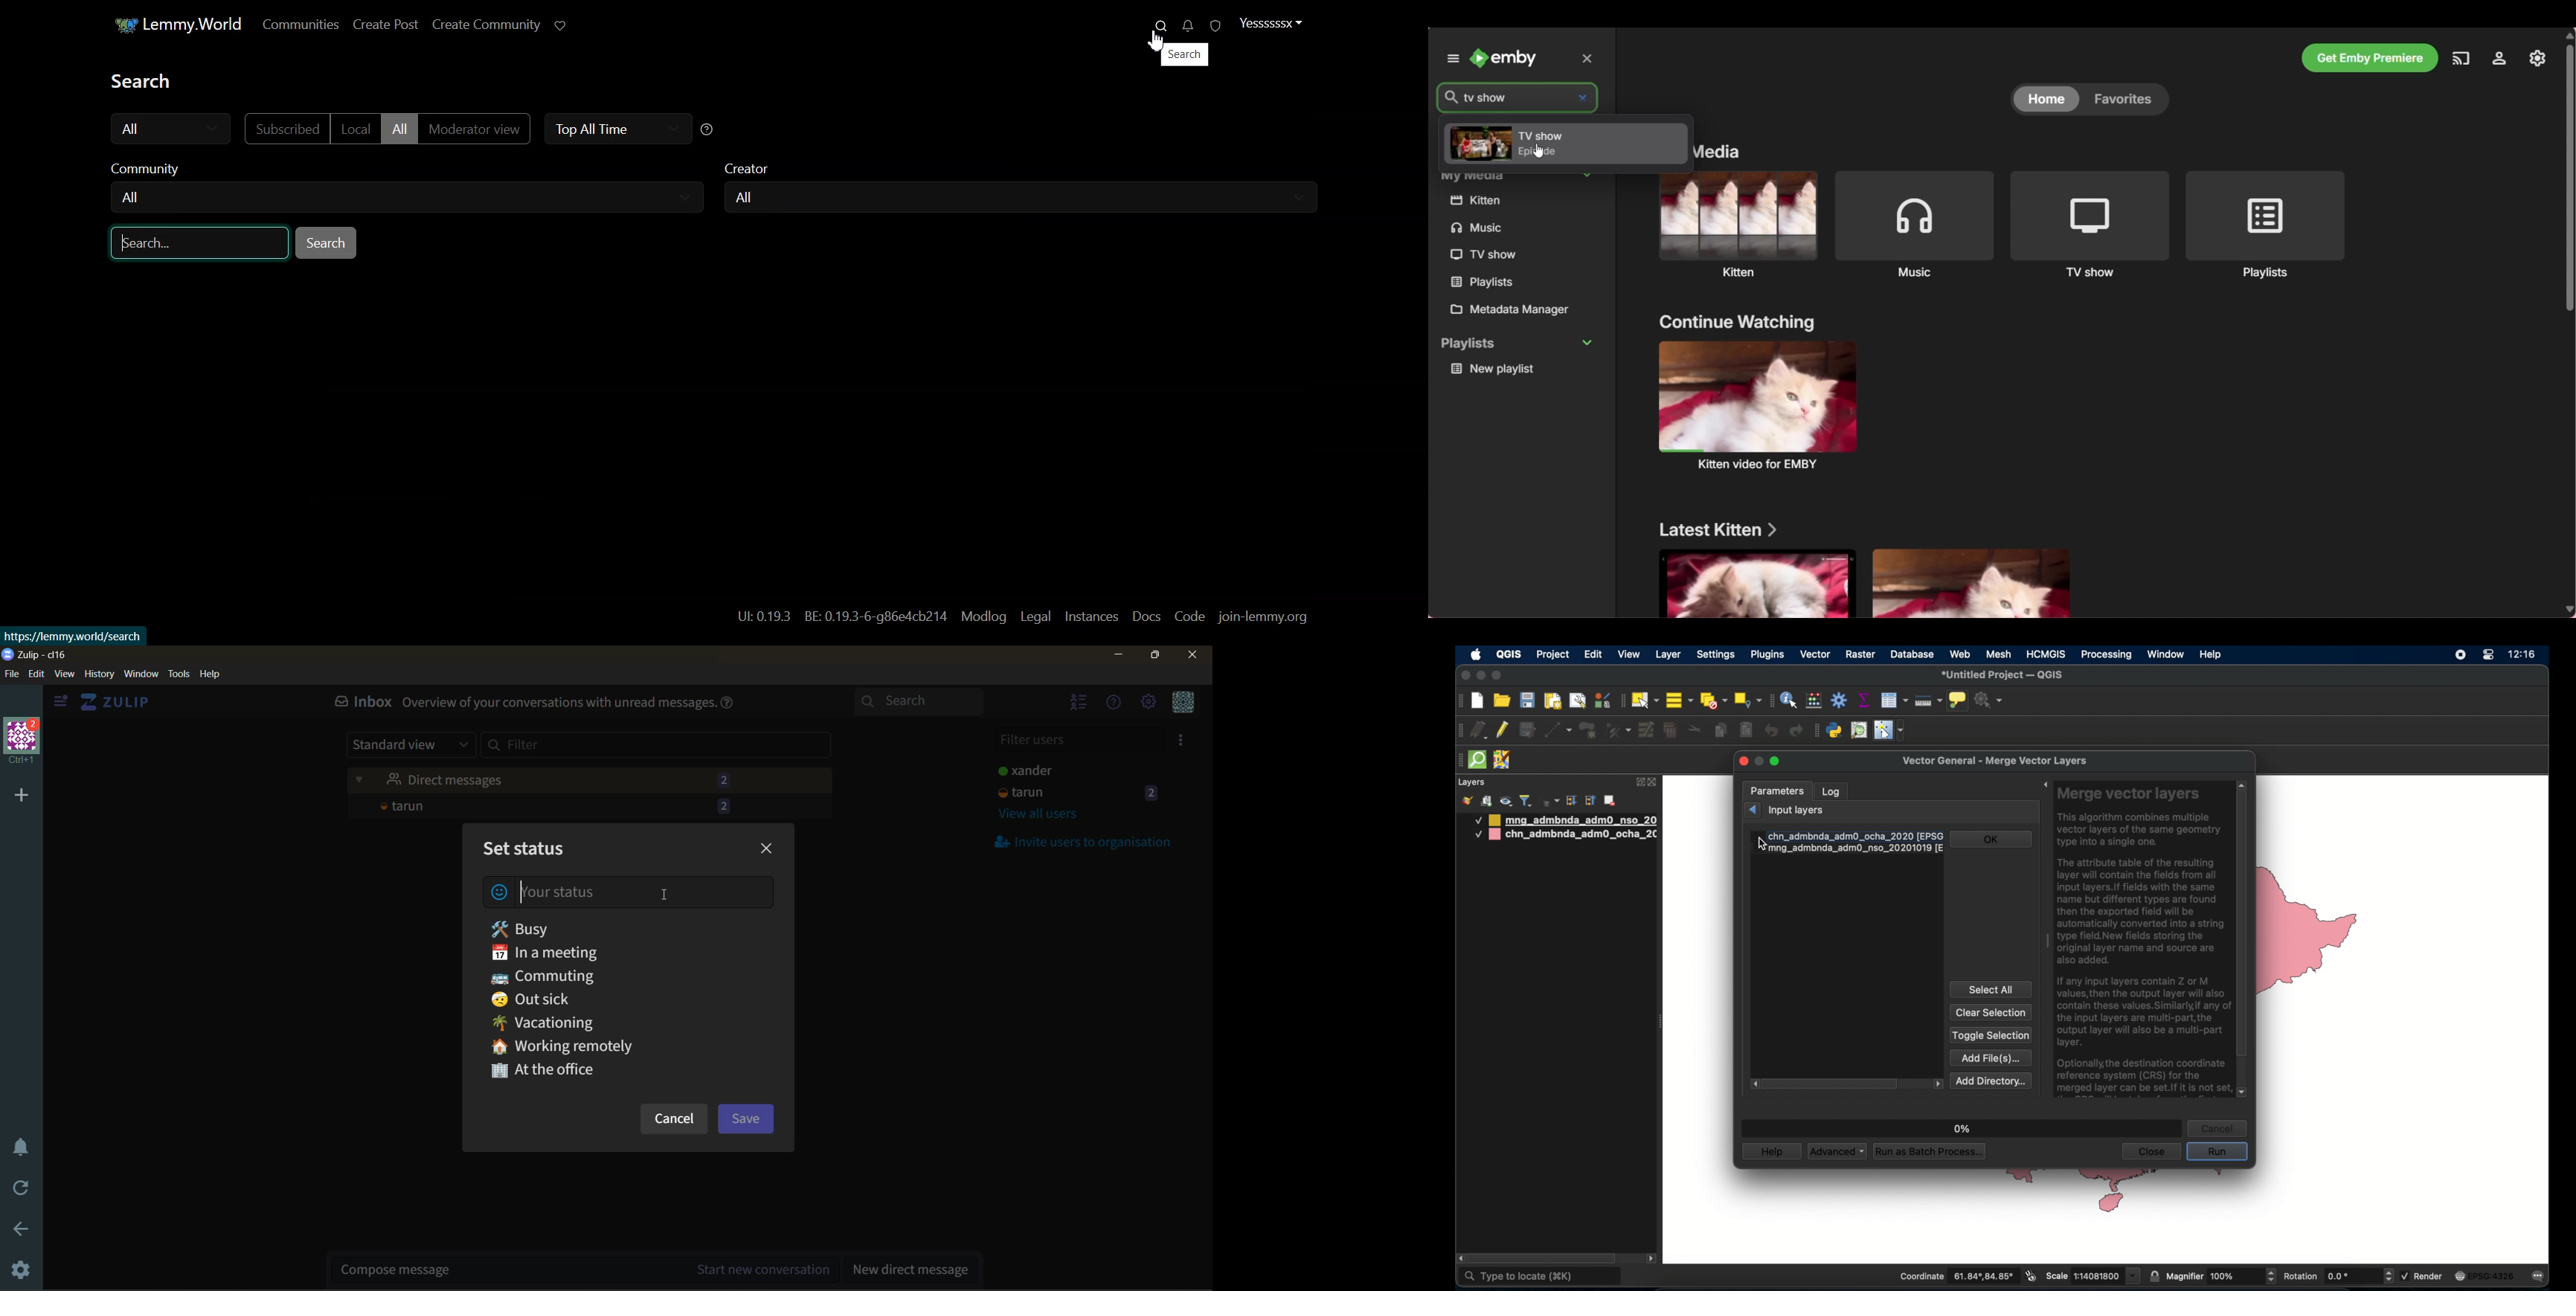  I want to click on filter, so click(666, 748).